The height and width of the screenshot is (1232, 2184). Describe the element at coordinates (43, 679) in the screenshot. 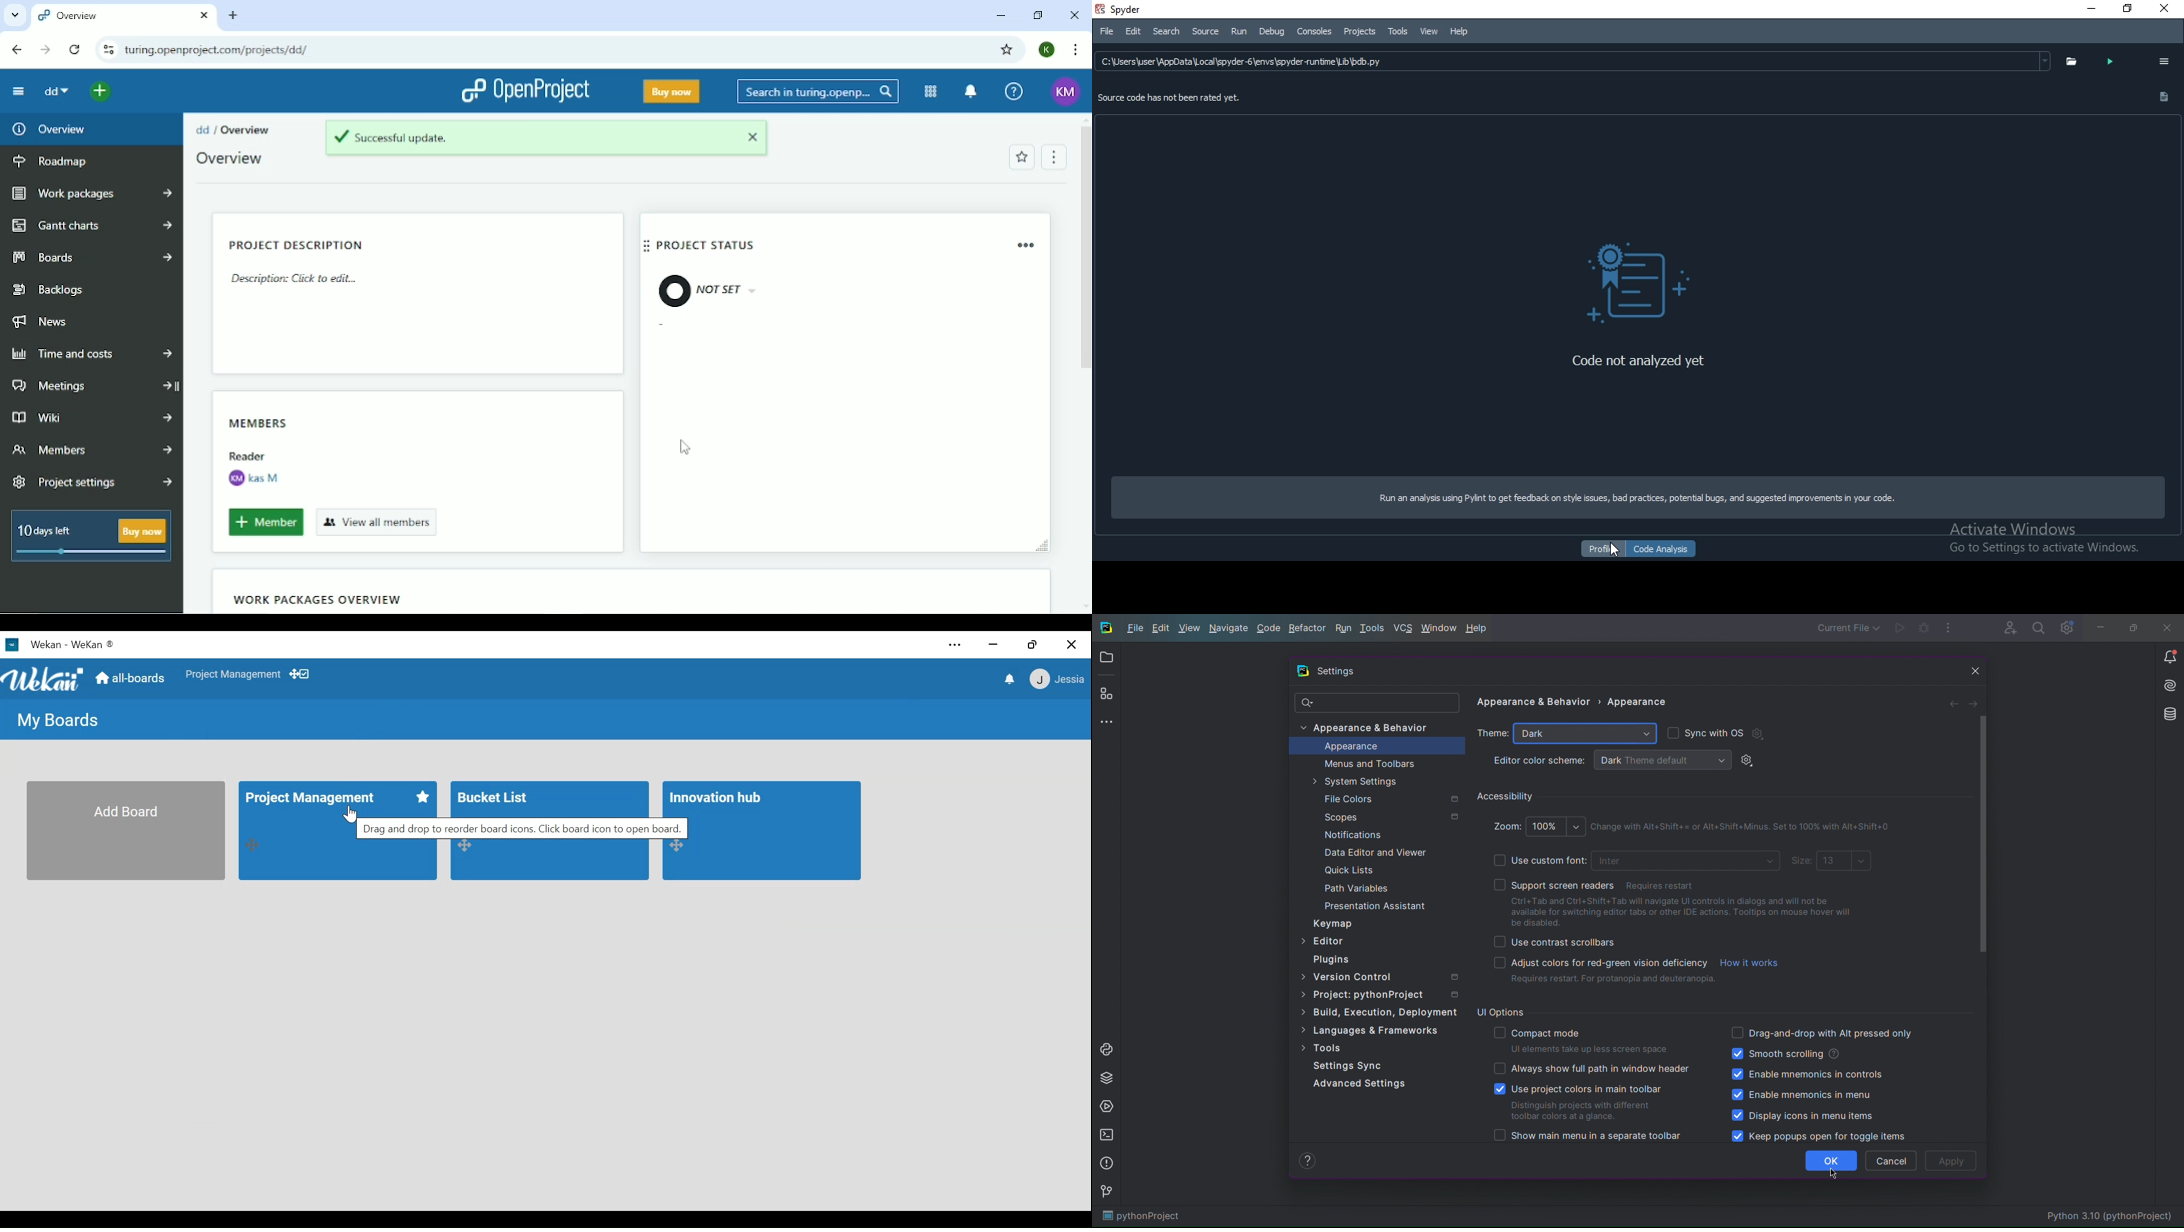

I see `Logo` at that location.